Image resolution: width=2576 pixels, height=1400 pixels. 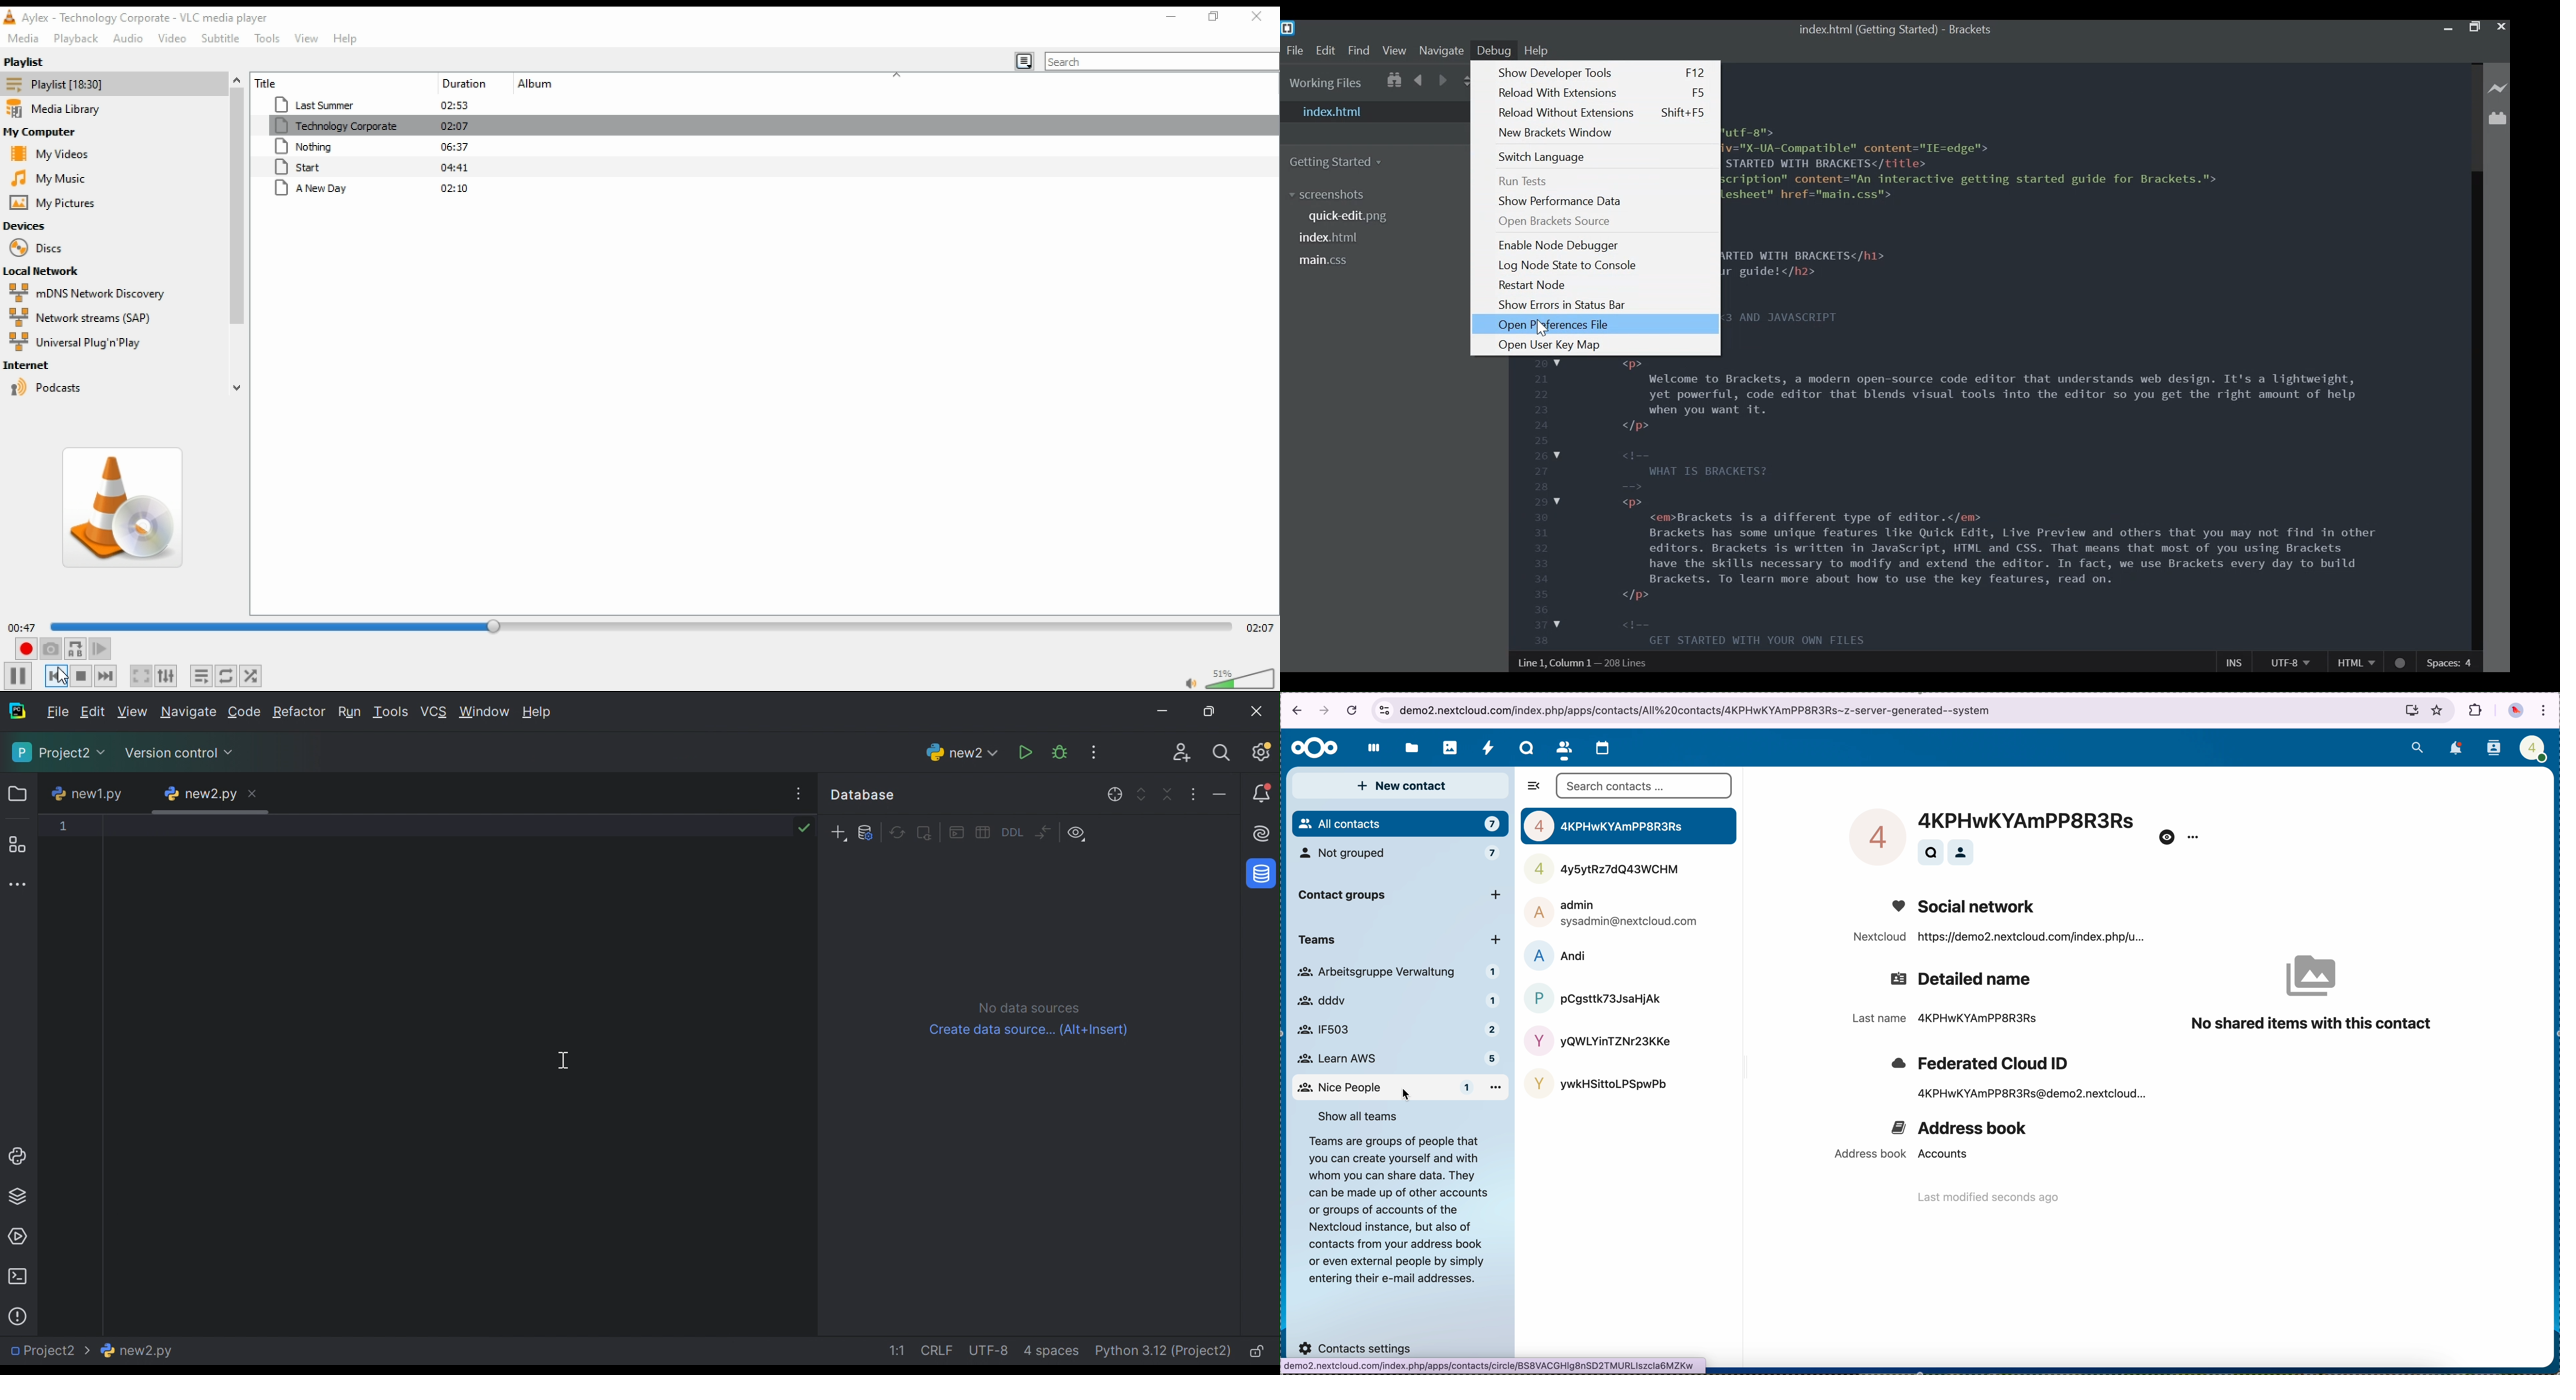 What do you see at coordinates (267, 37) in the screenshot?
I see `tools` at bounding box center [267, 37].